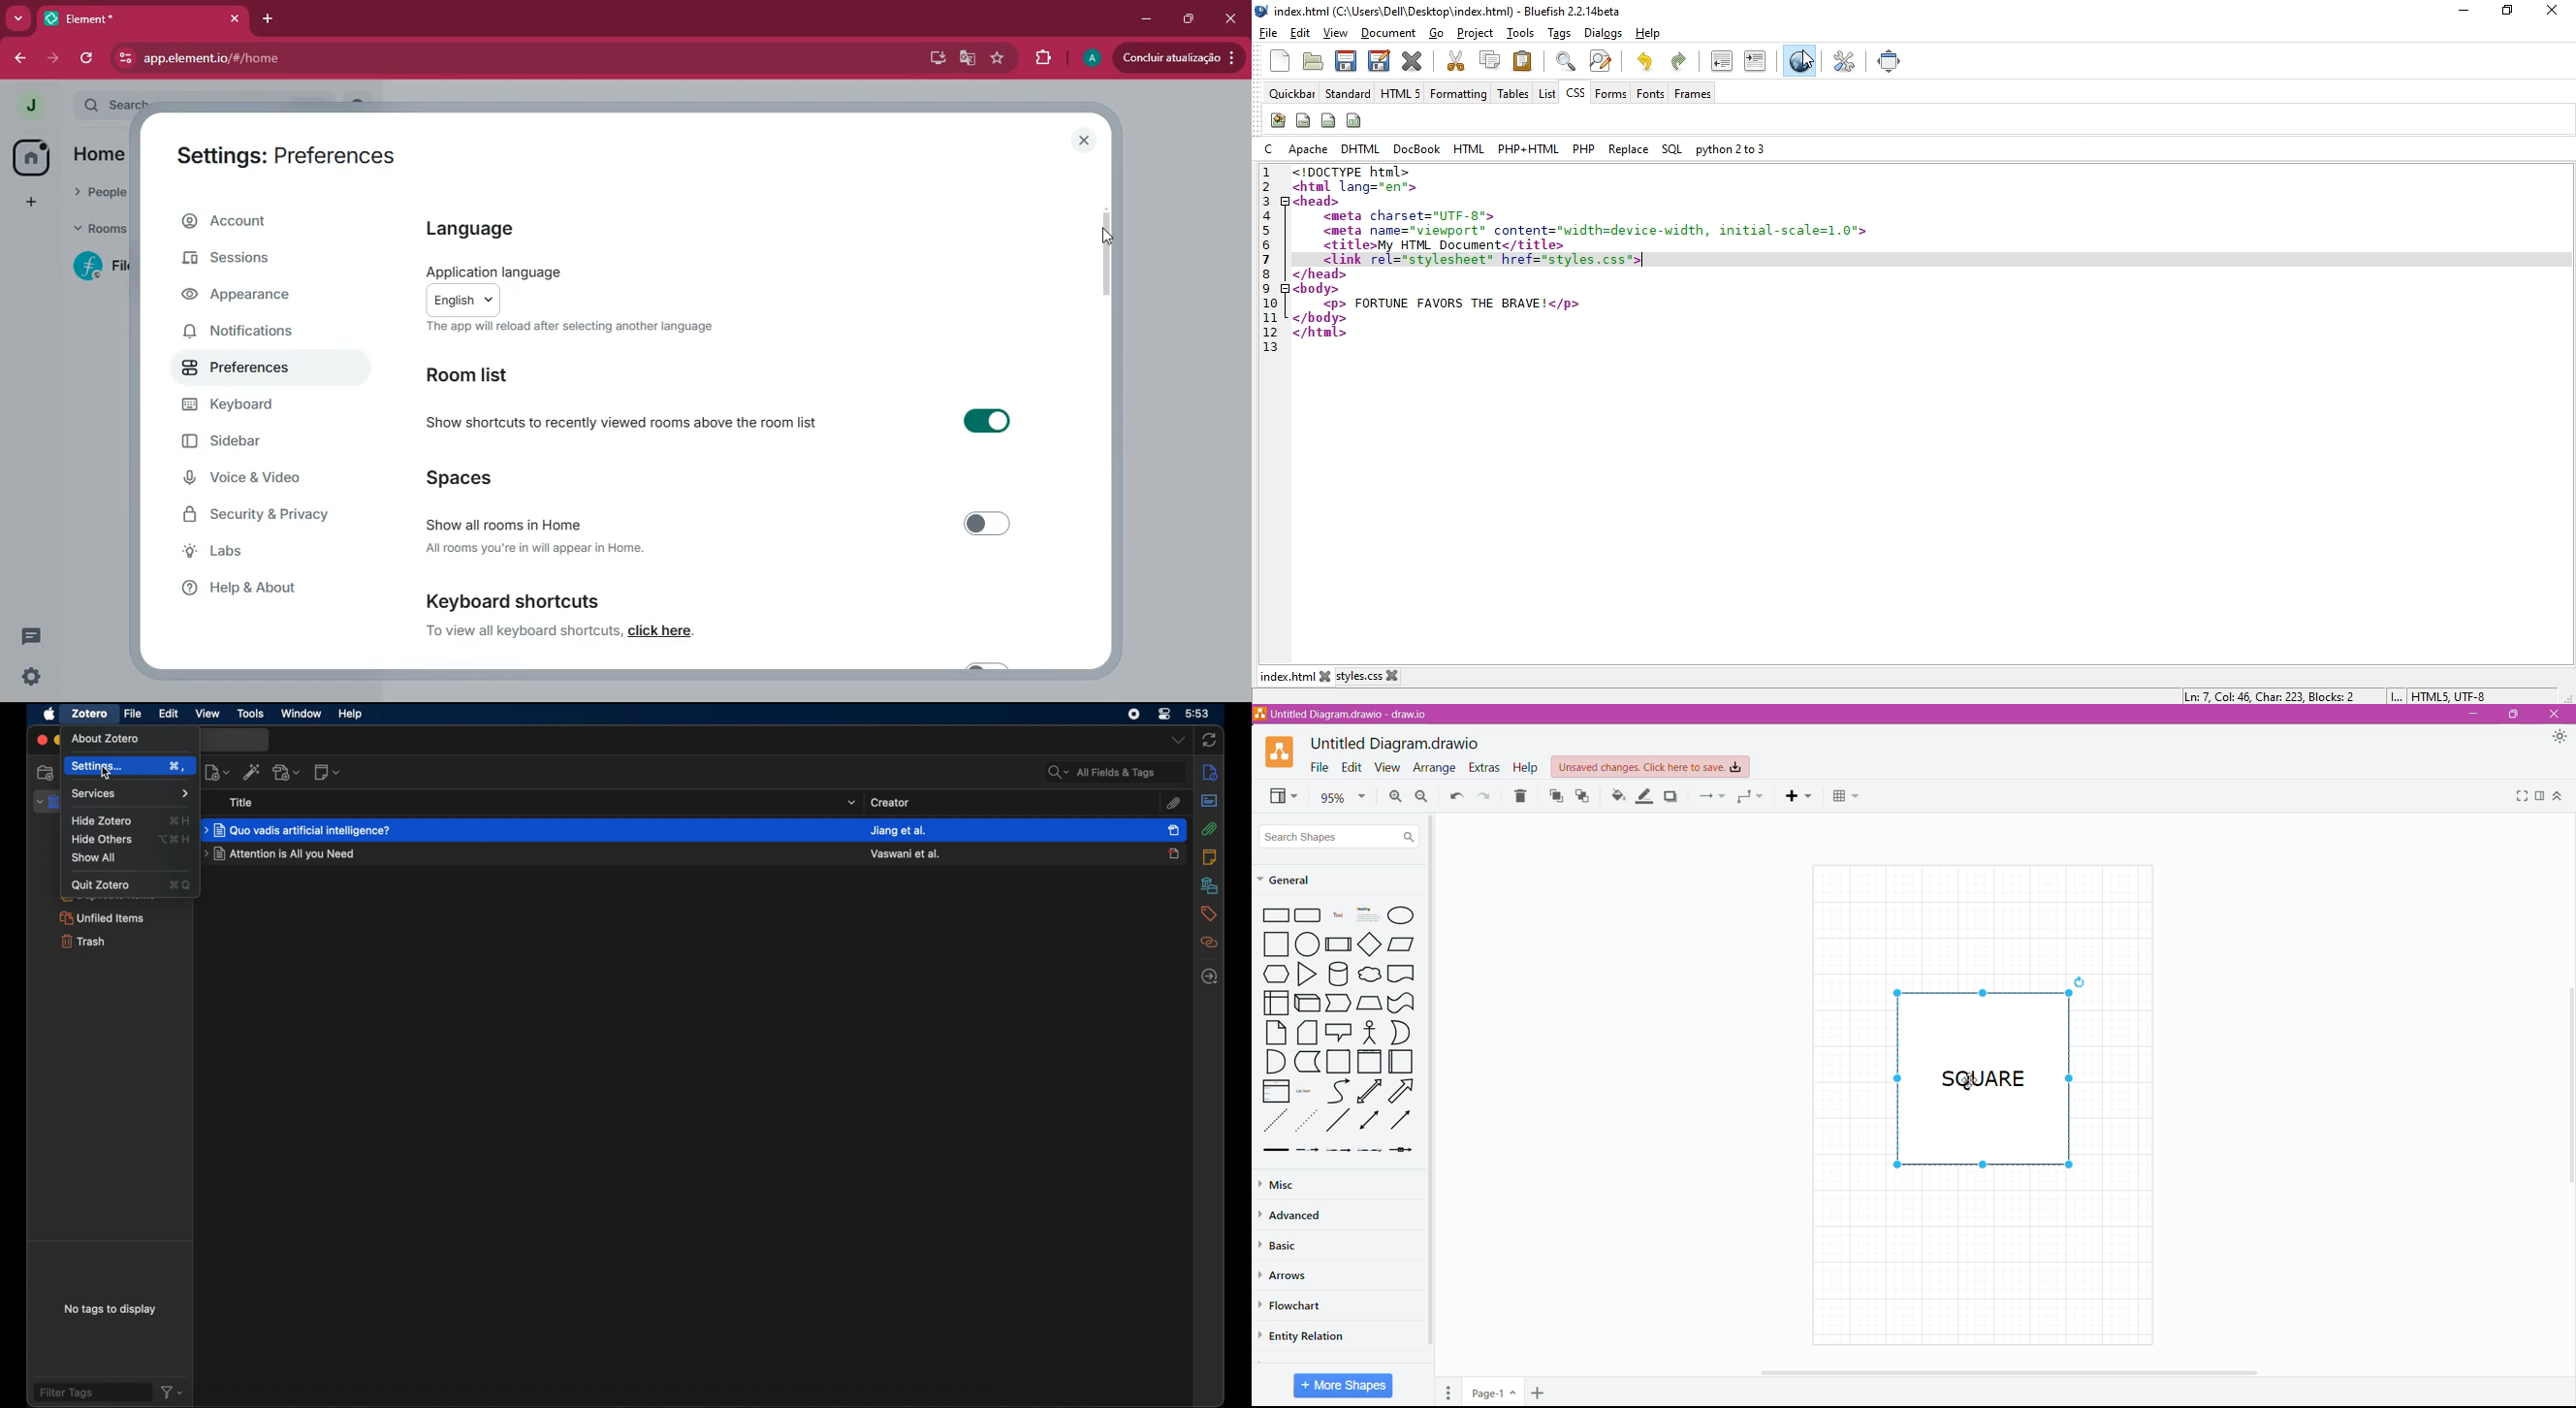 The width and height of the screenshot is (2576, 1428). I want to click on Cursor, so click(106, 773).